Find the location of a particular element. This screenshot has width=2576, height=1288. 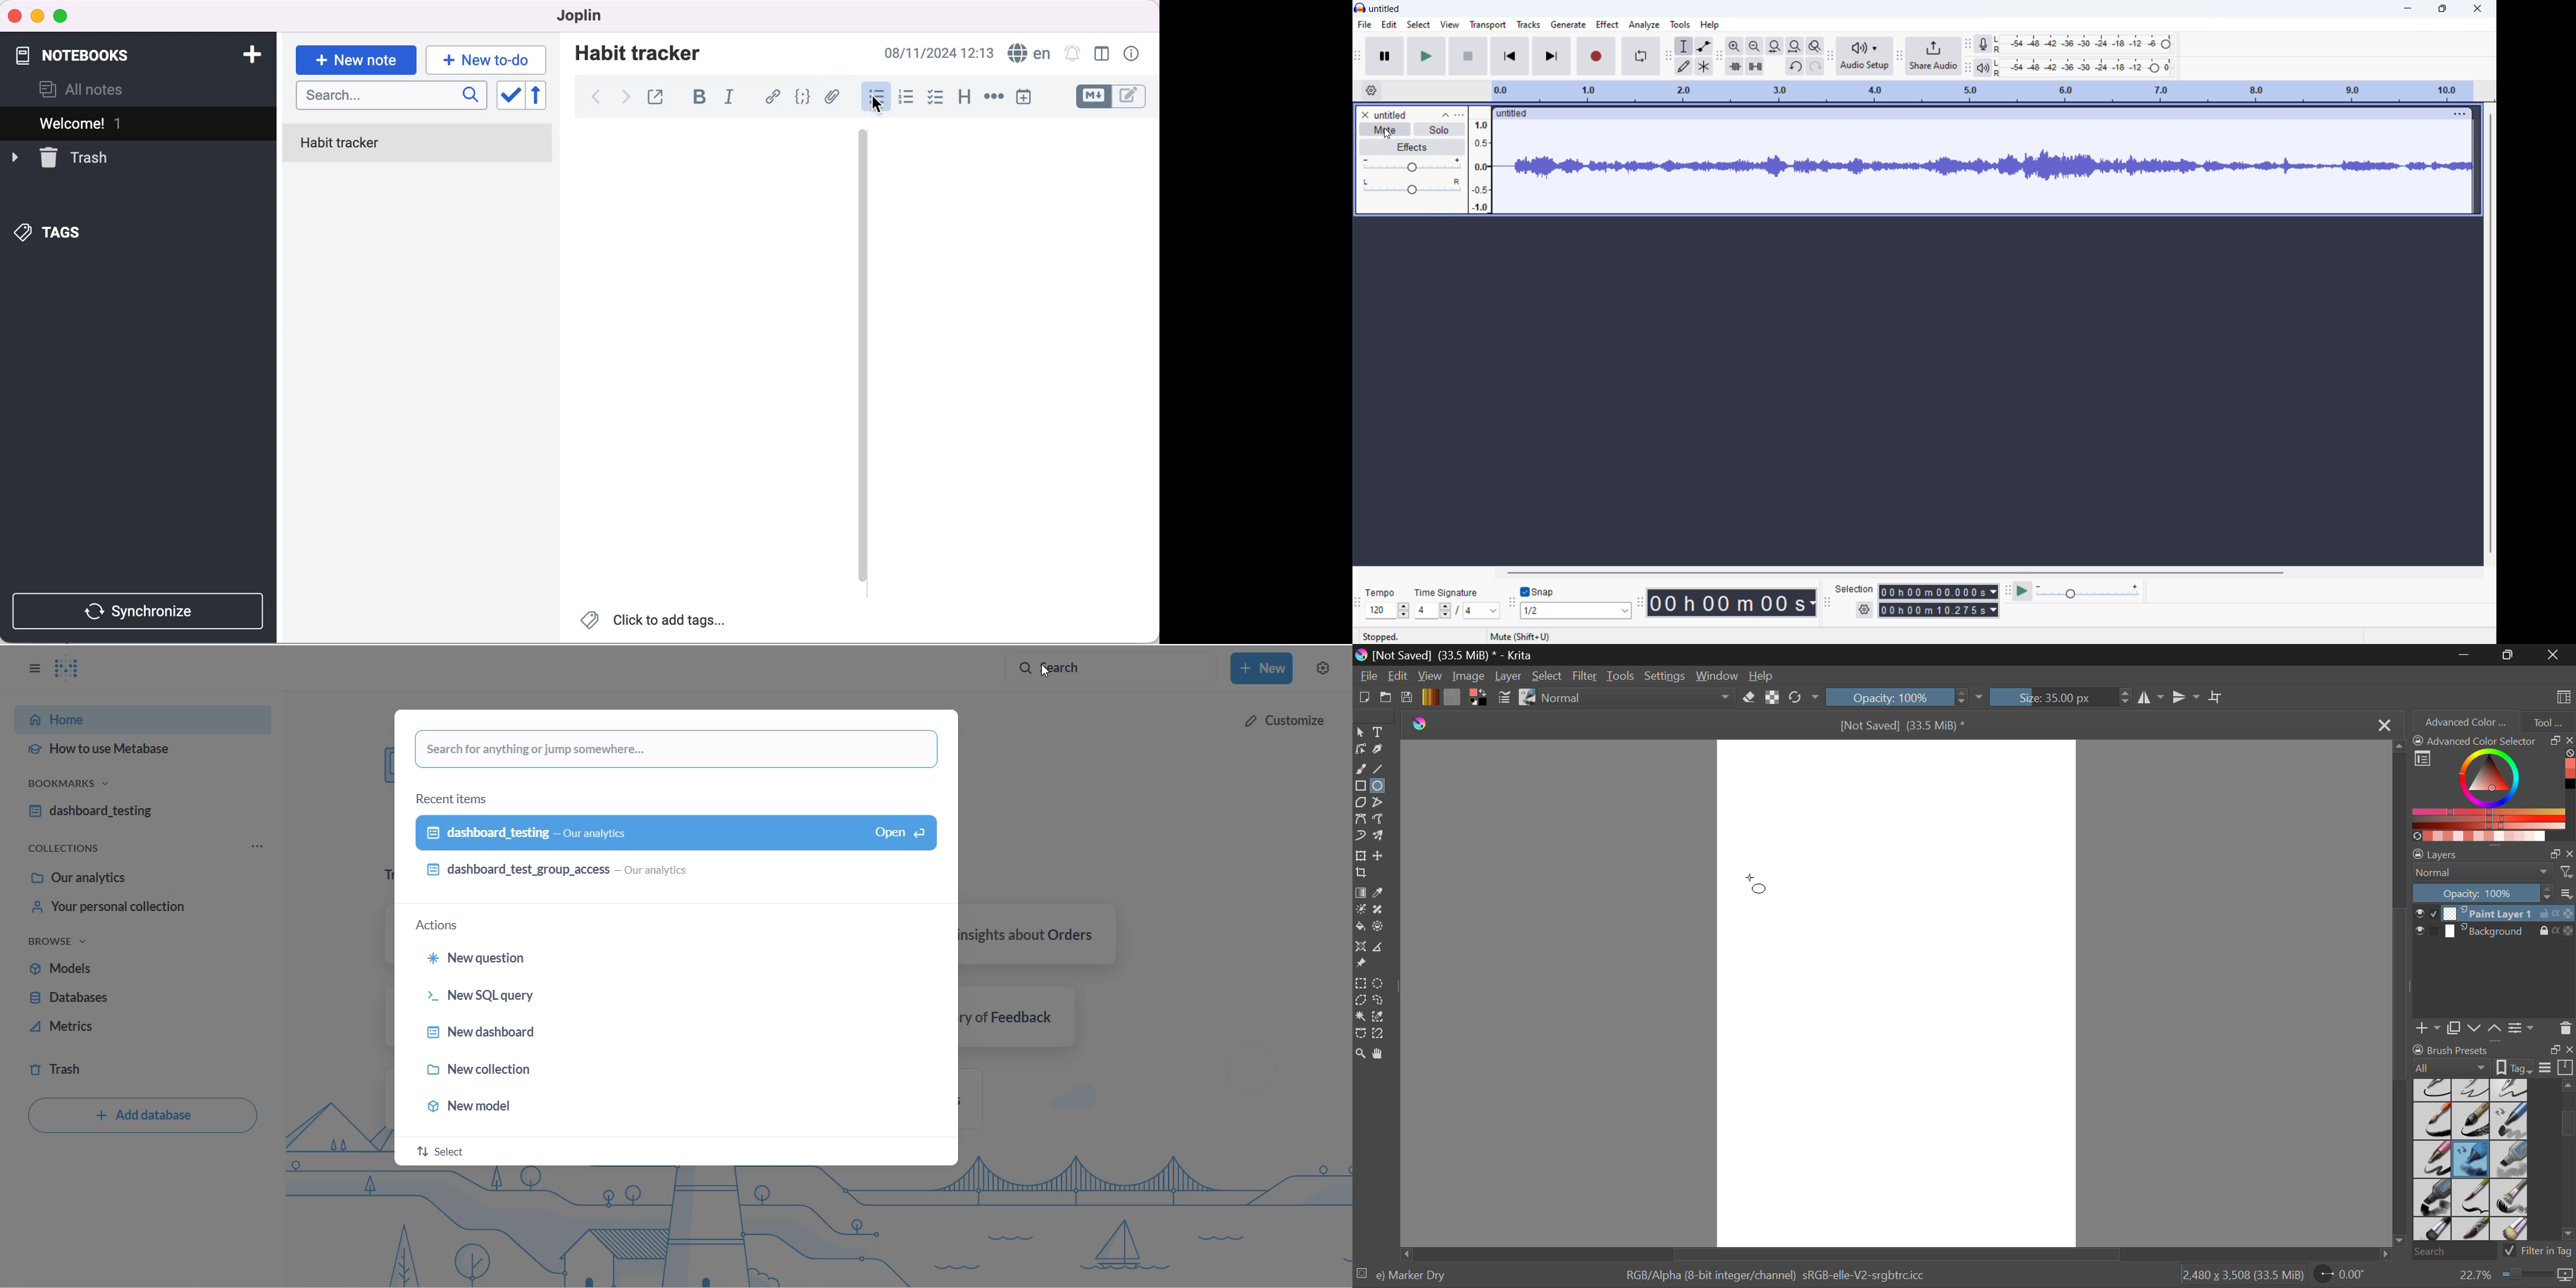

Background Layer is located at coordinates (2493, 933).